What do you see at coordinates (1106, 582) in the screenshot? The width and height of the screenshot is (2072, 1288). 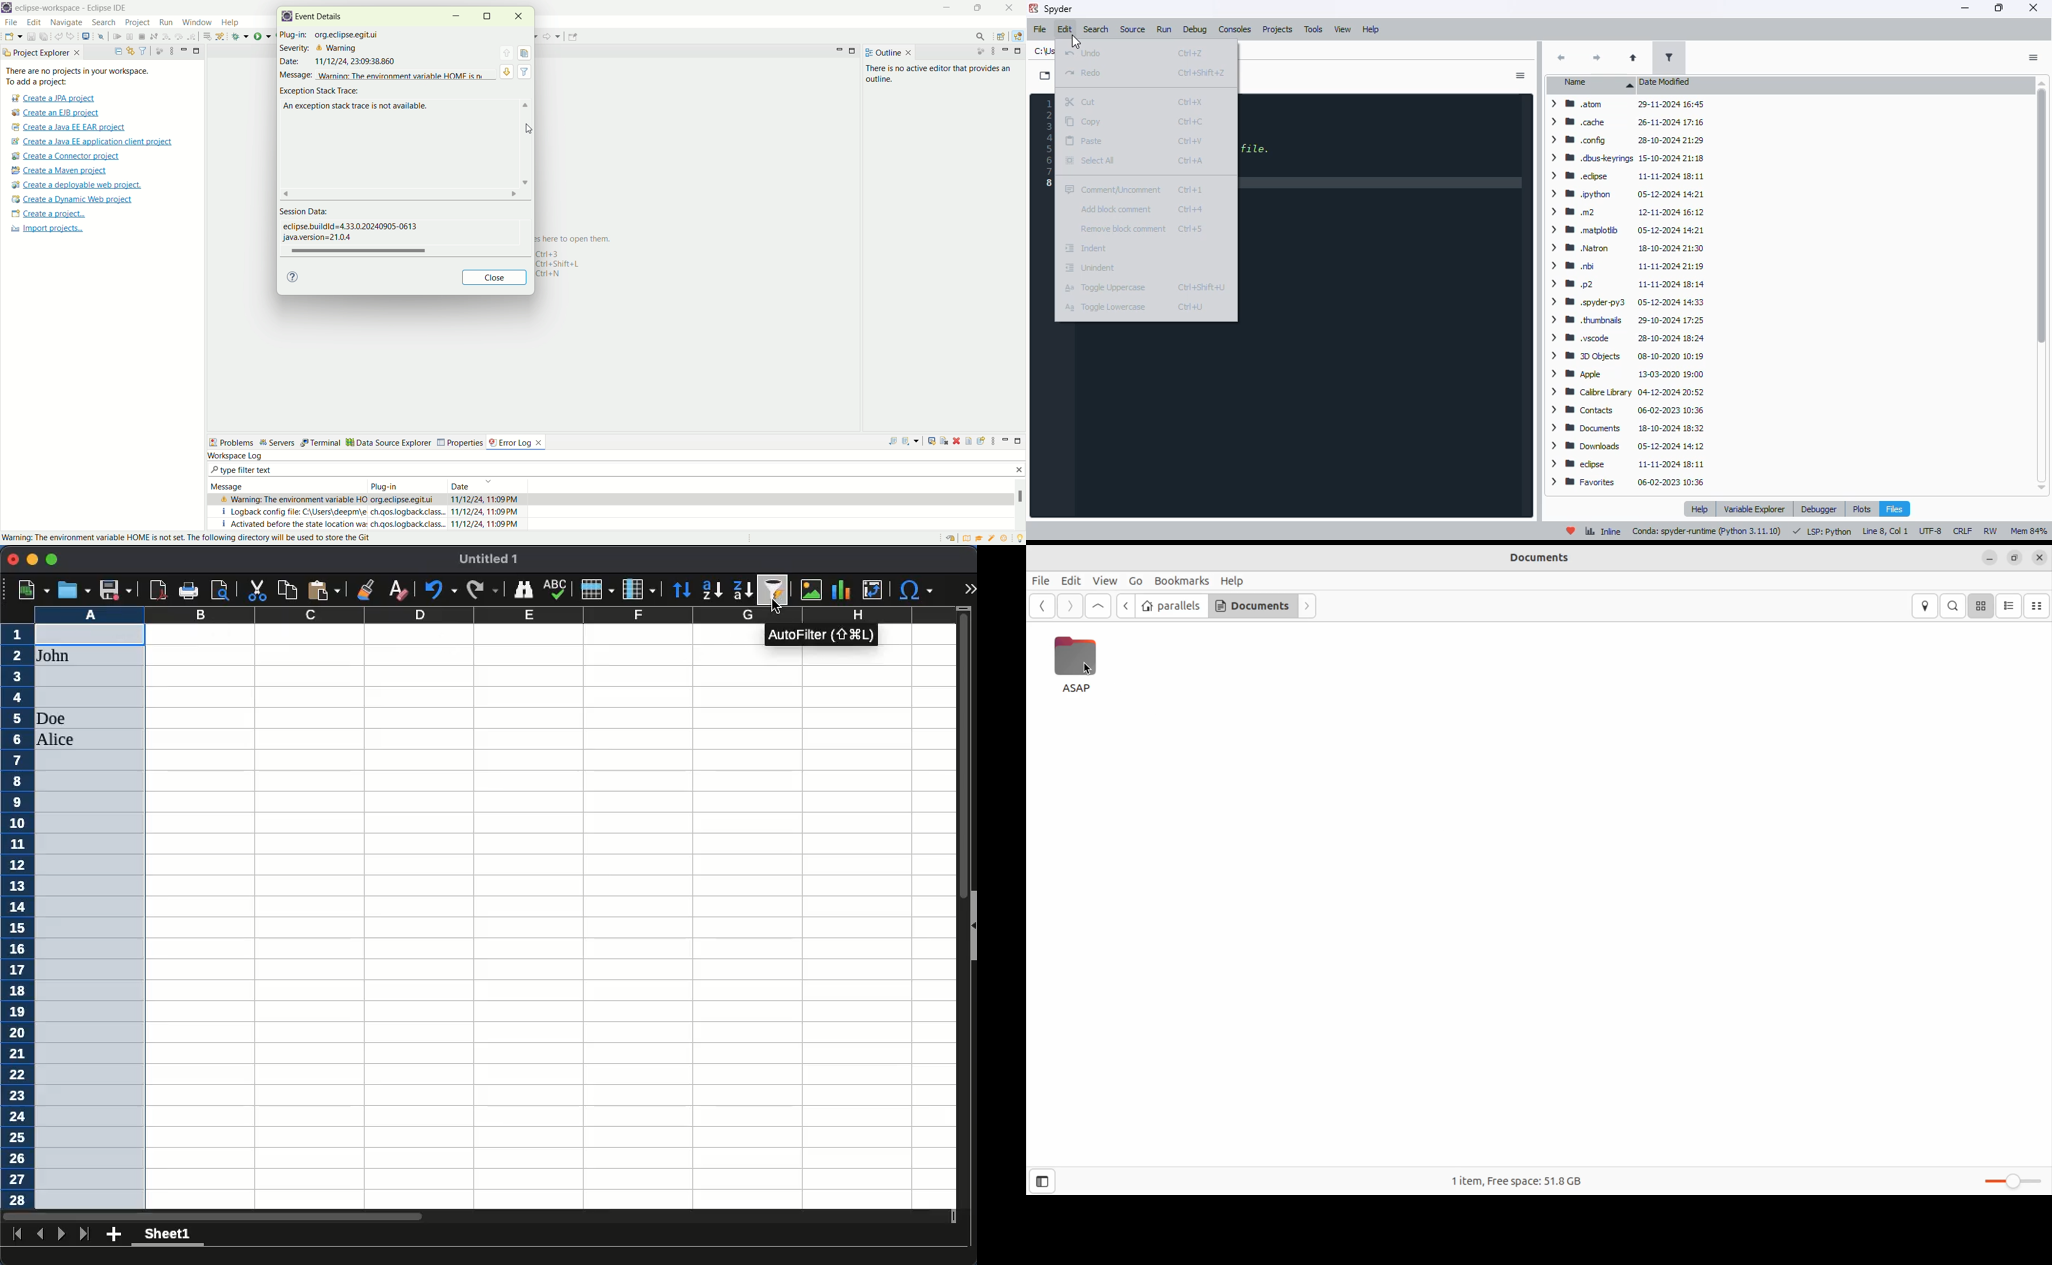 I see `View` at bounding box center [1106, 582].